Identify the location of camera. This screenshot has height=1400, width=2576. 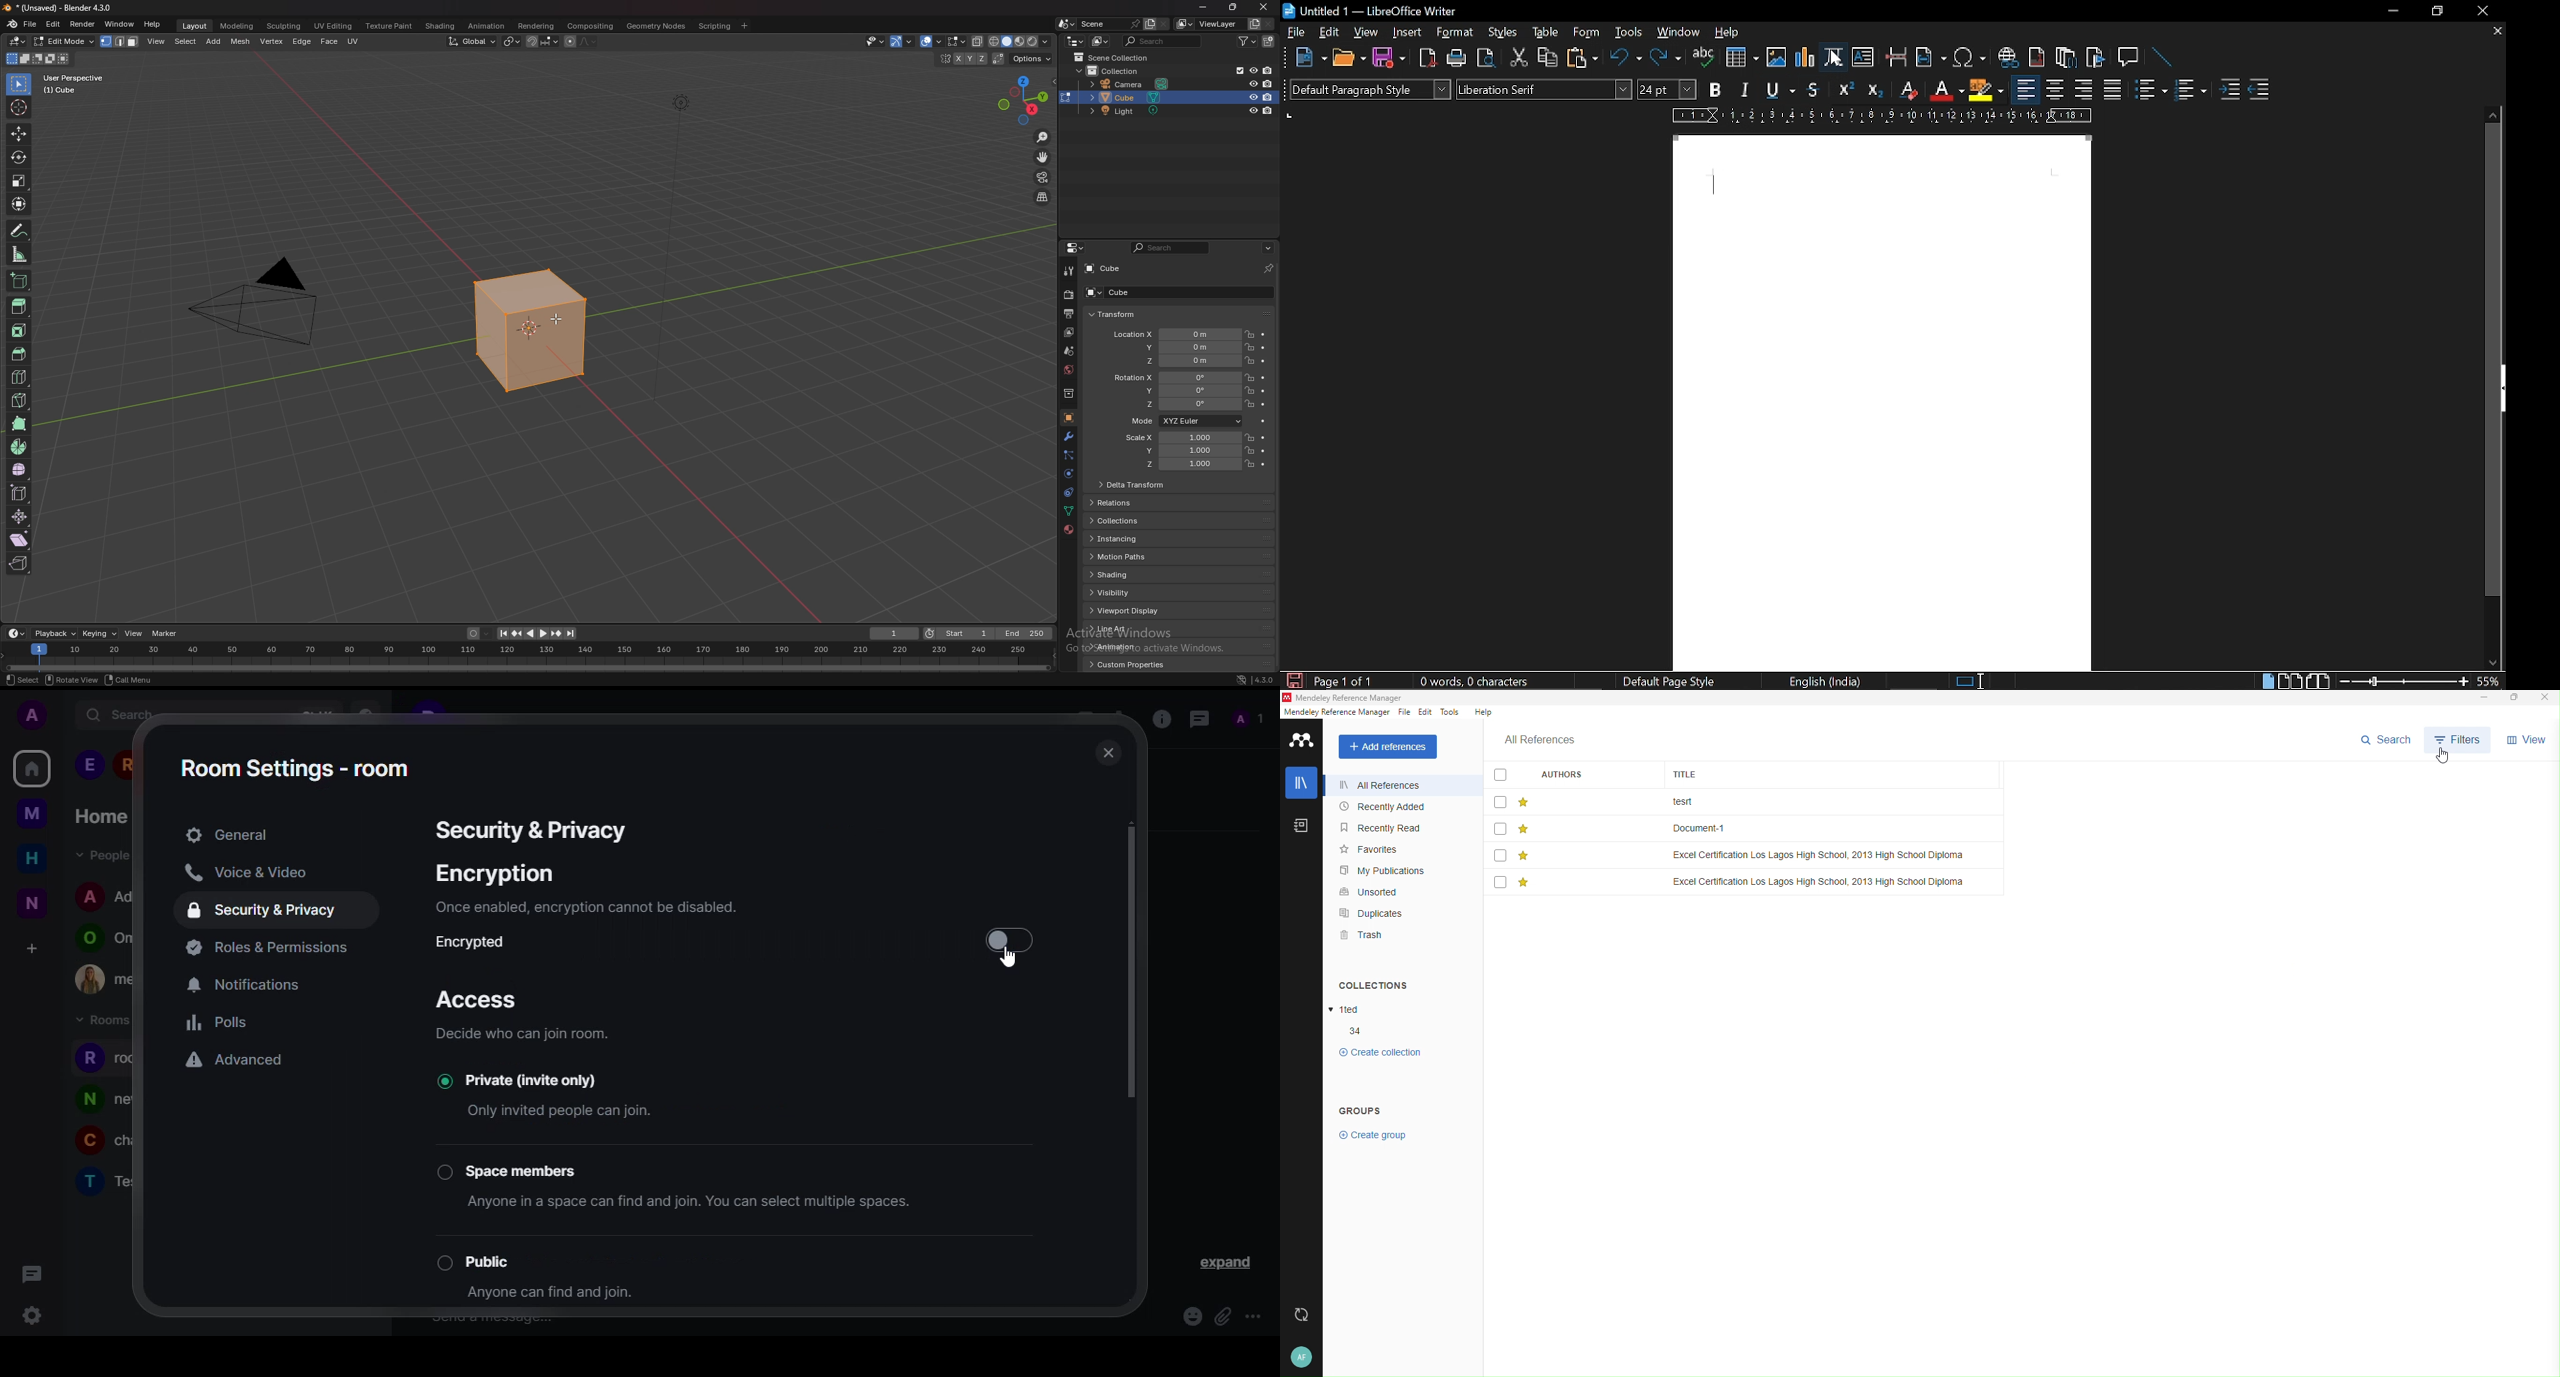
(265, 298).